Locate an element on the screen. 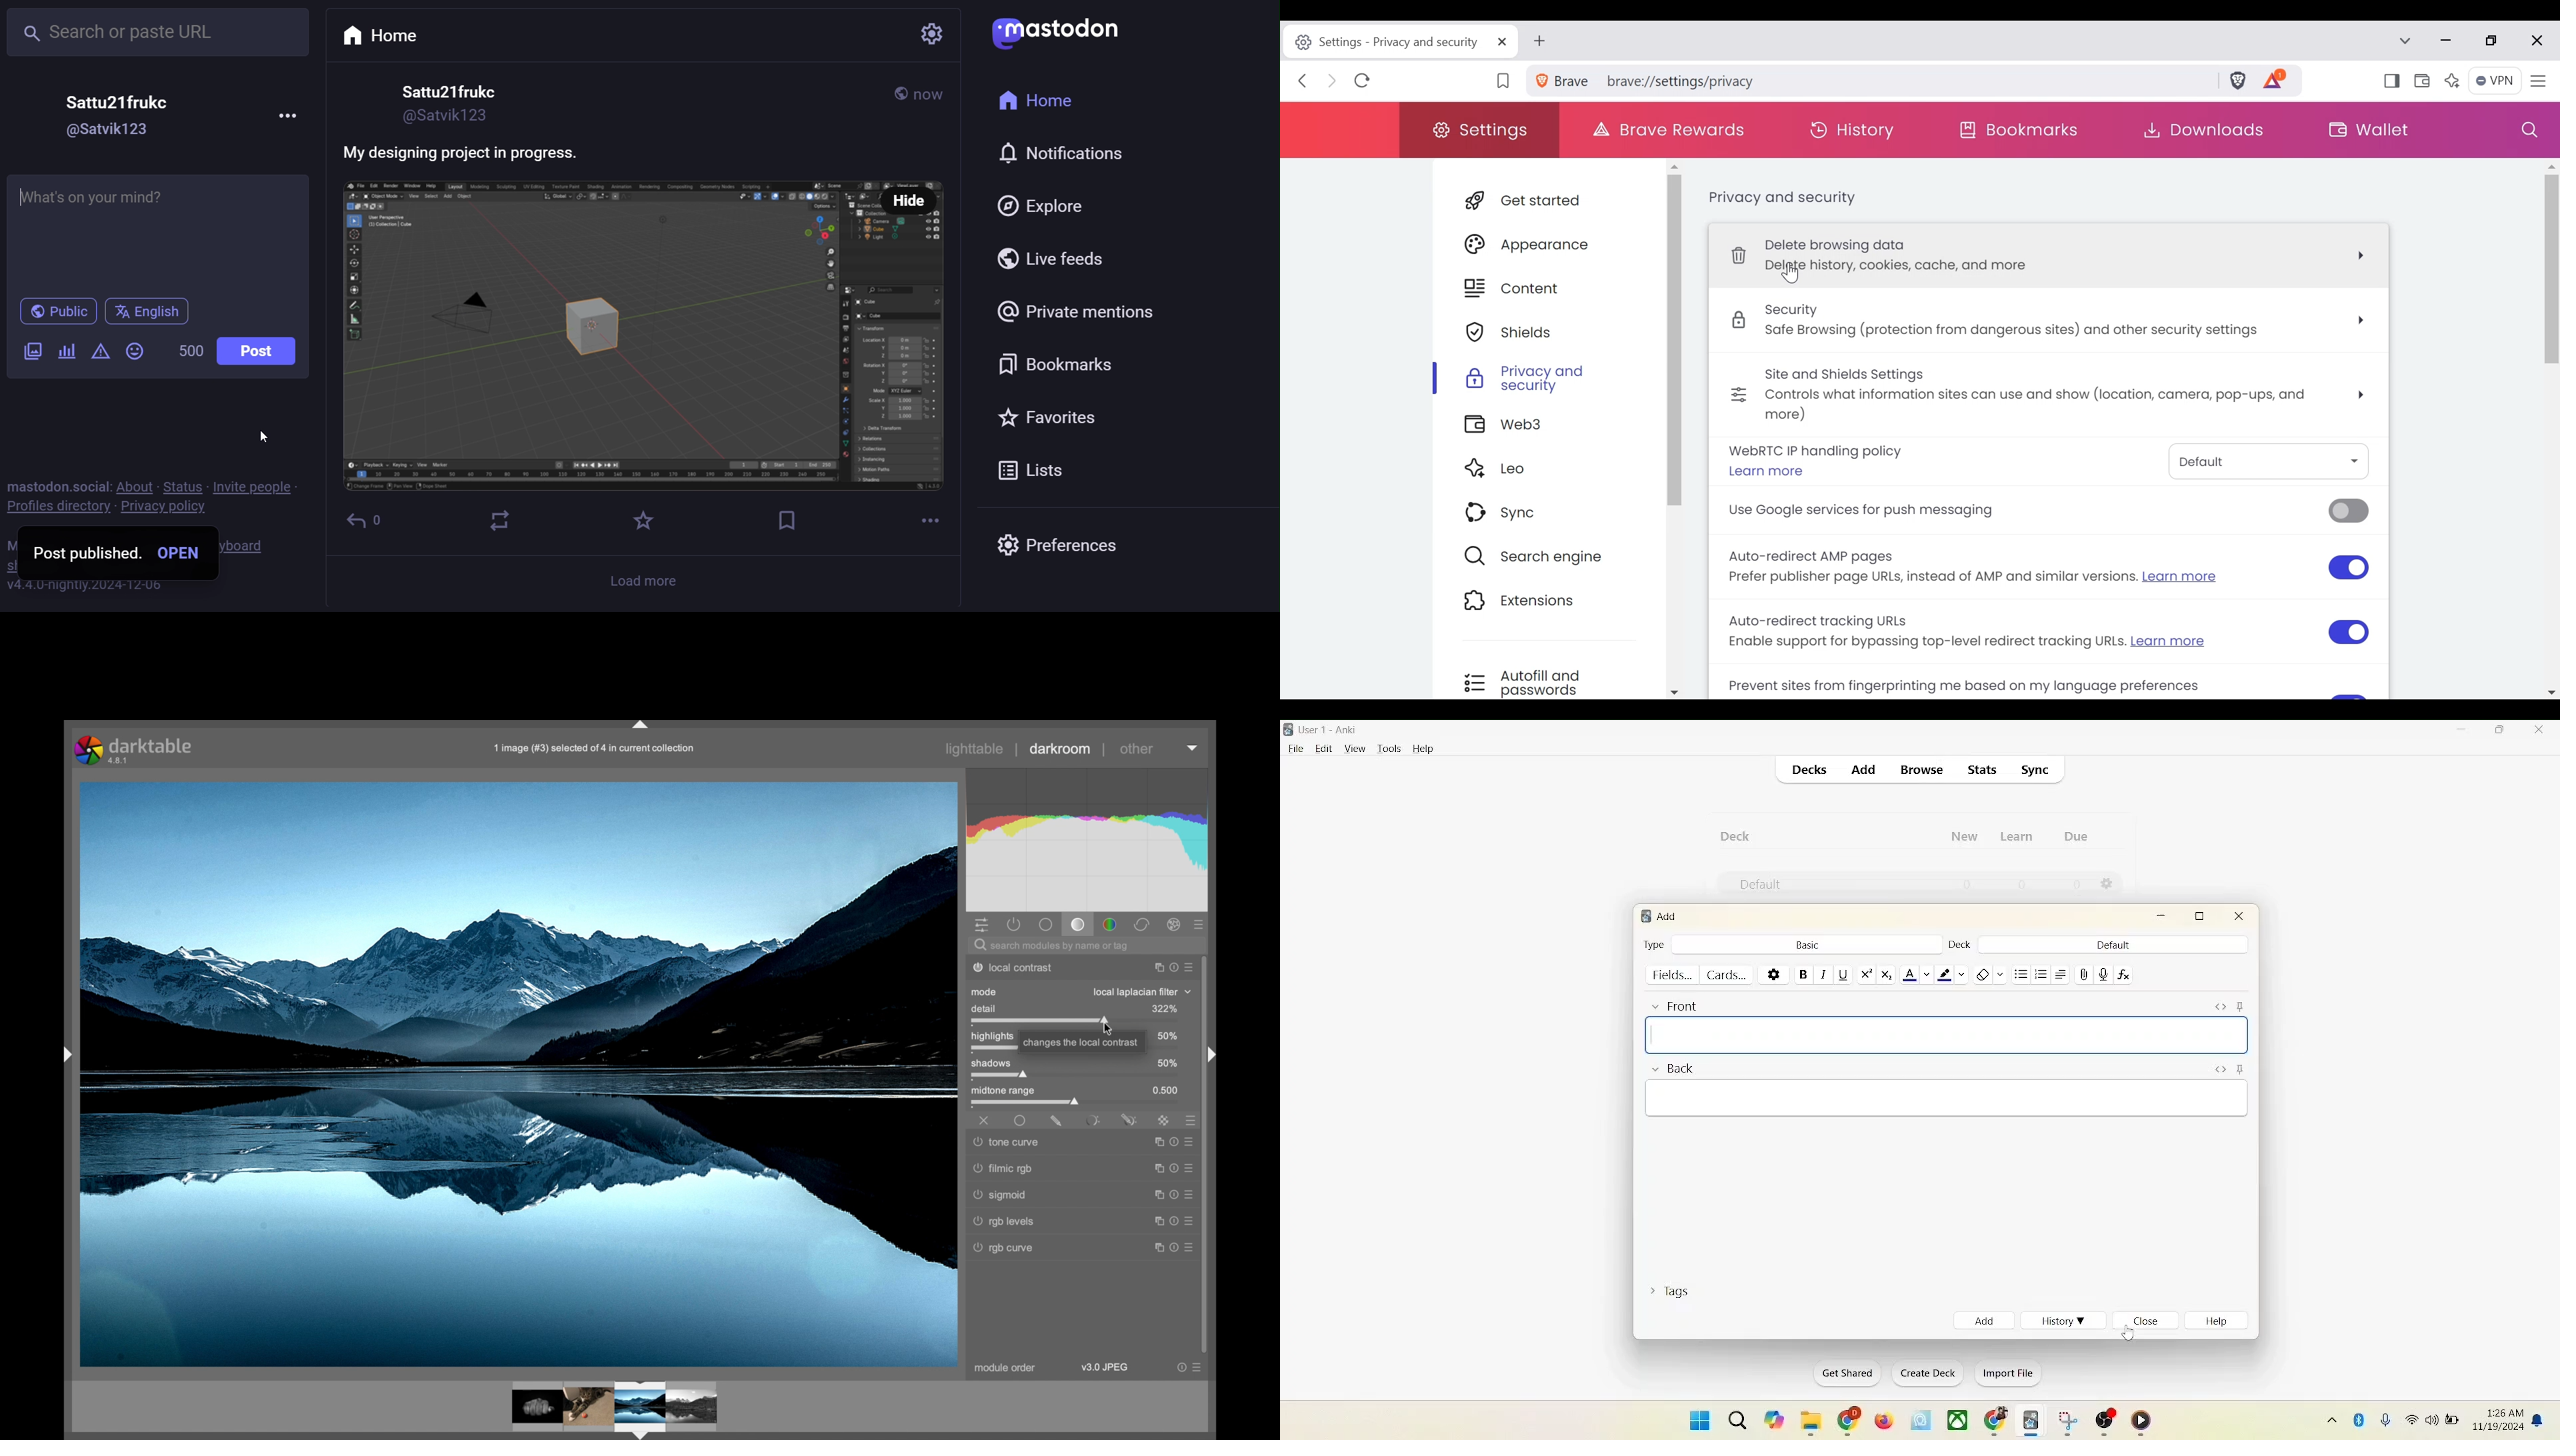 This screenshot has width=2576, height=1456. Bookmarks is located at coordinates (2026, 133).